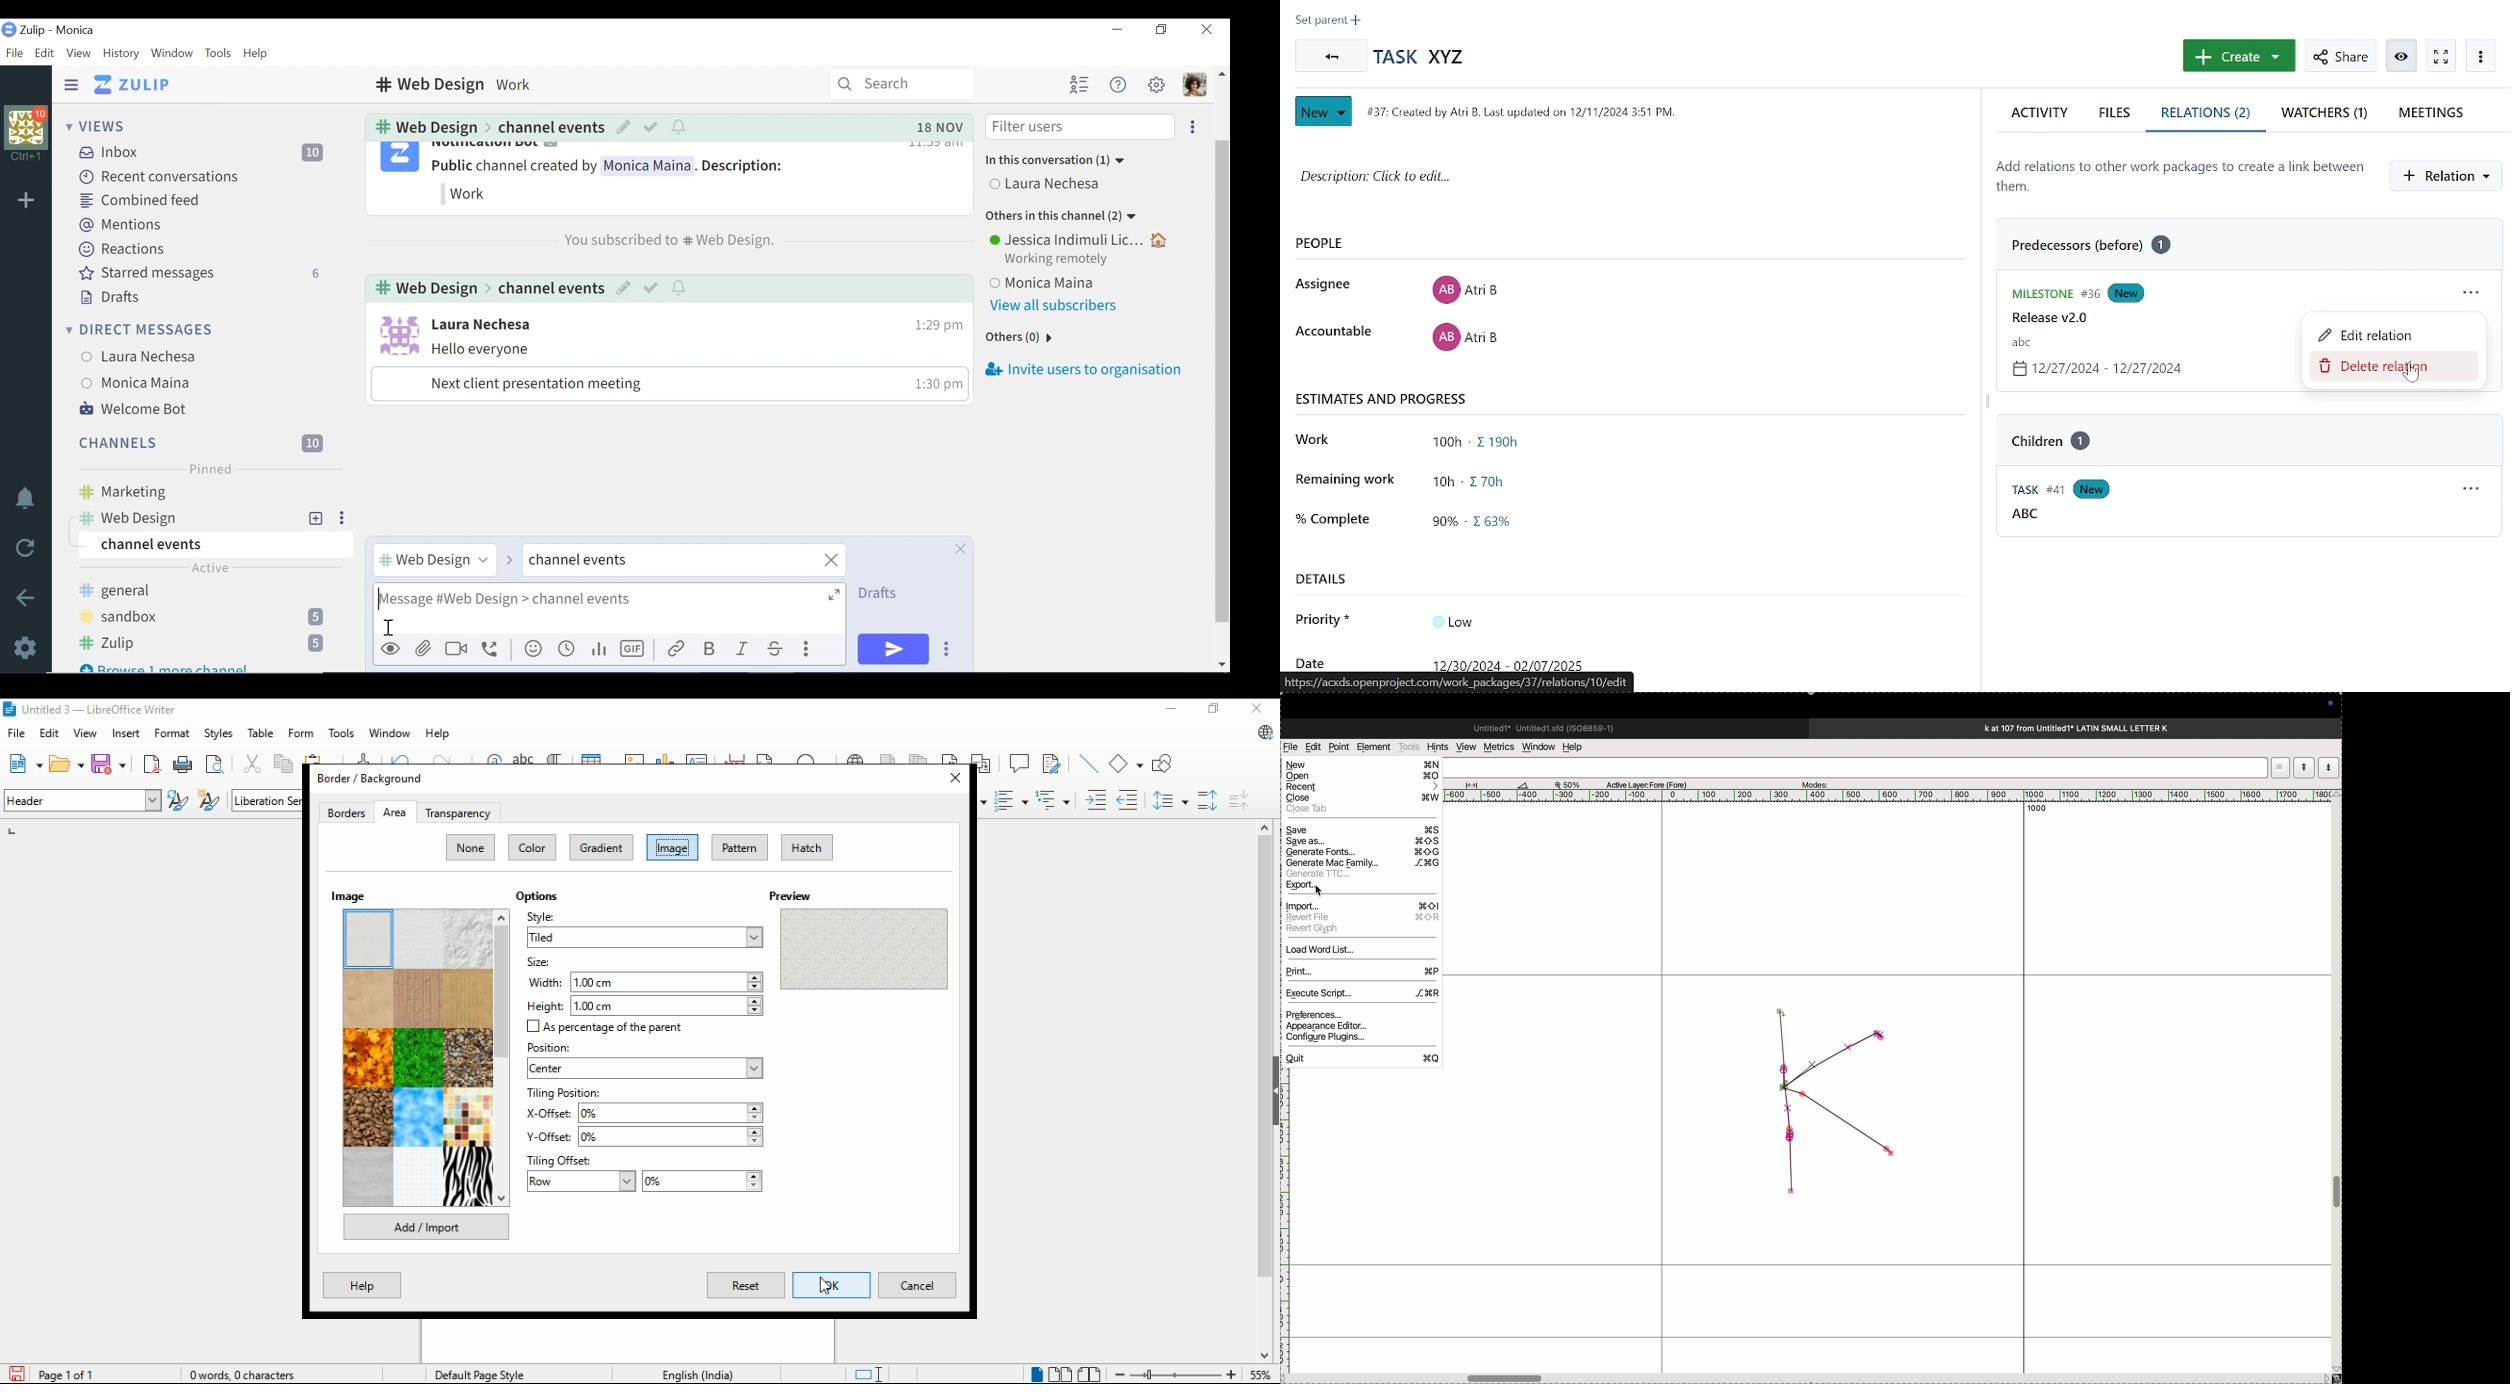  Describe the element at coordinates (624, 289) in the screenshot. I see `Edit` at that location.